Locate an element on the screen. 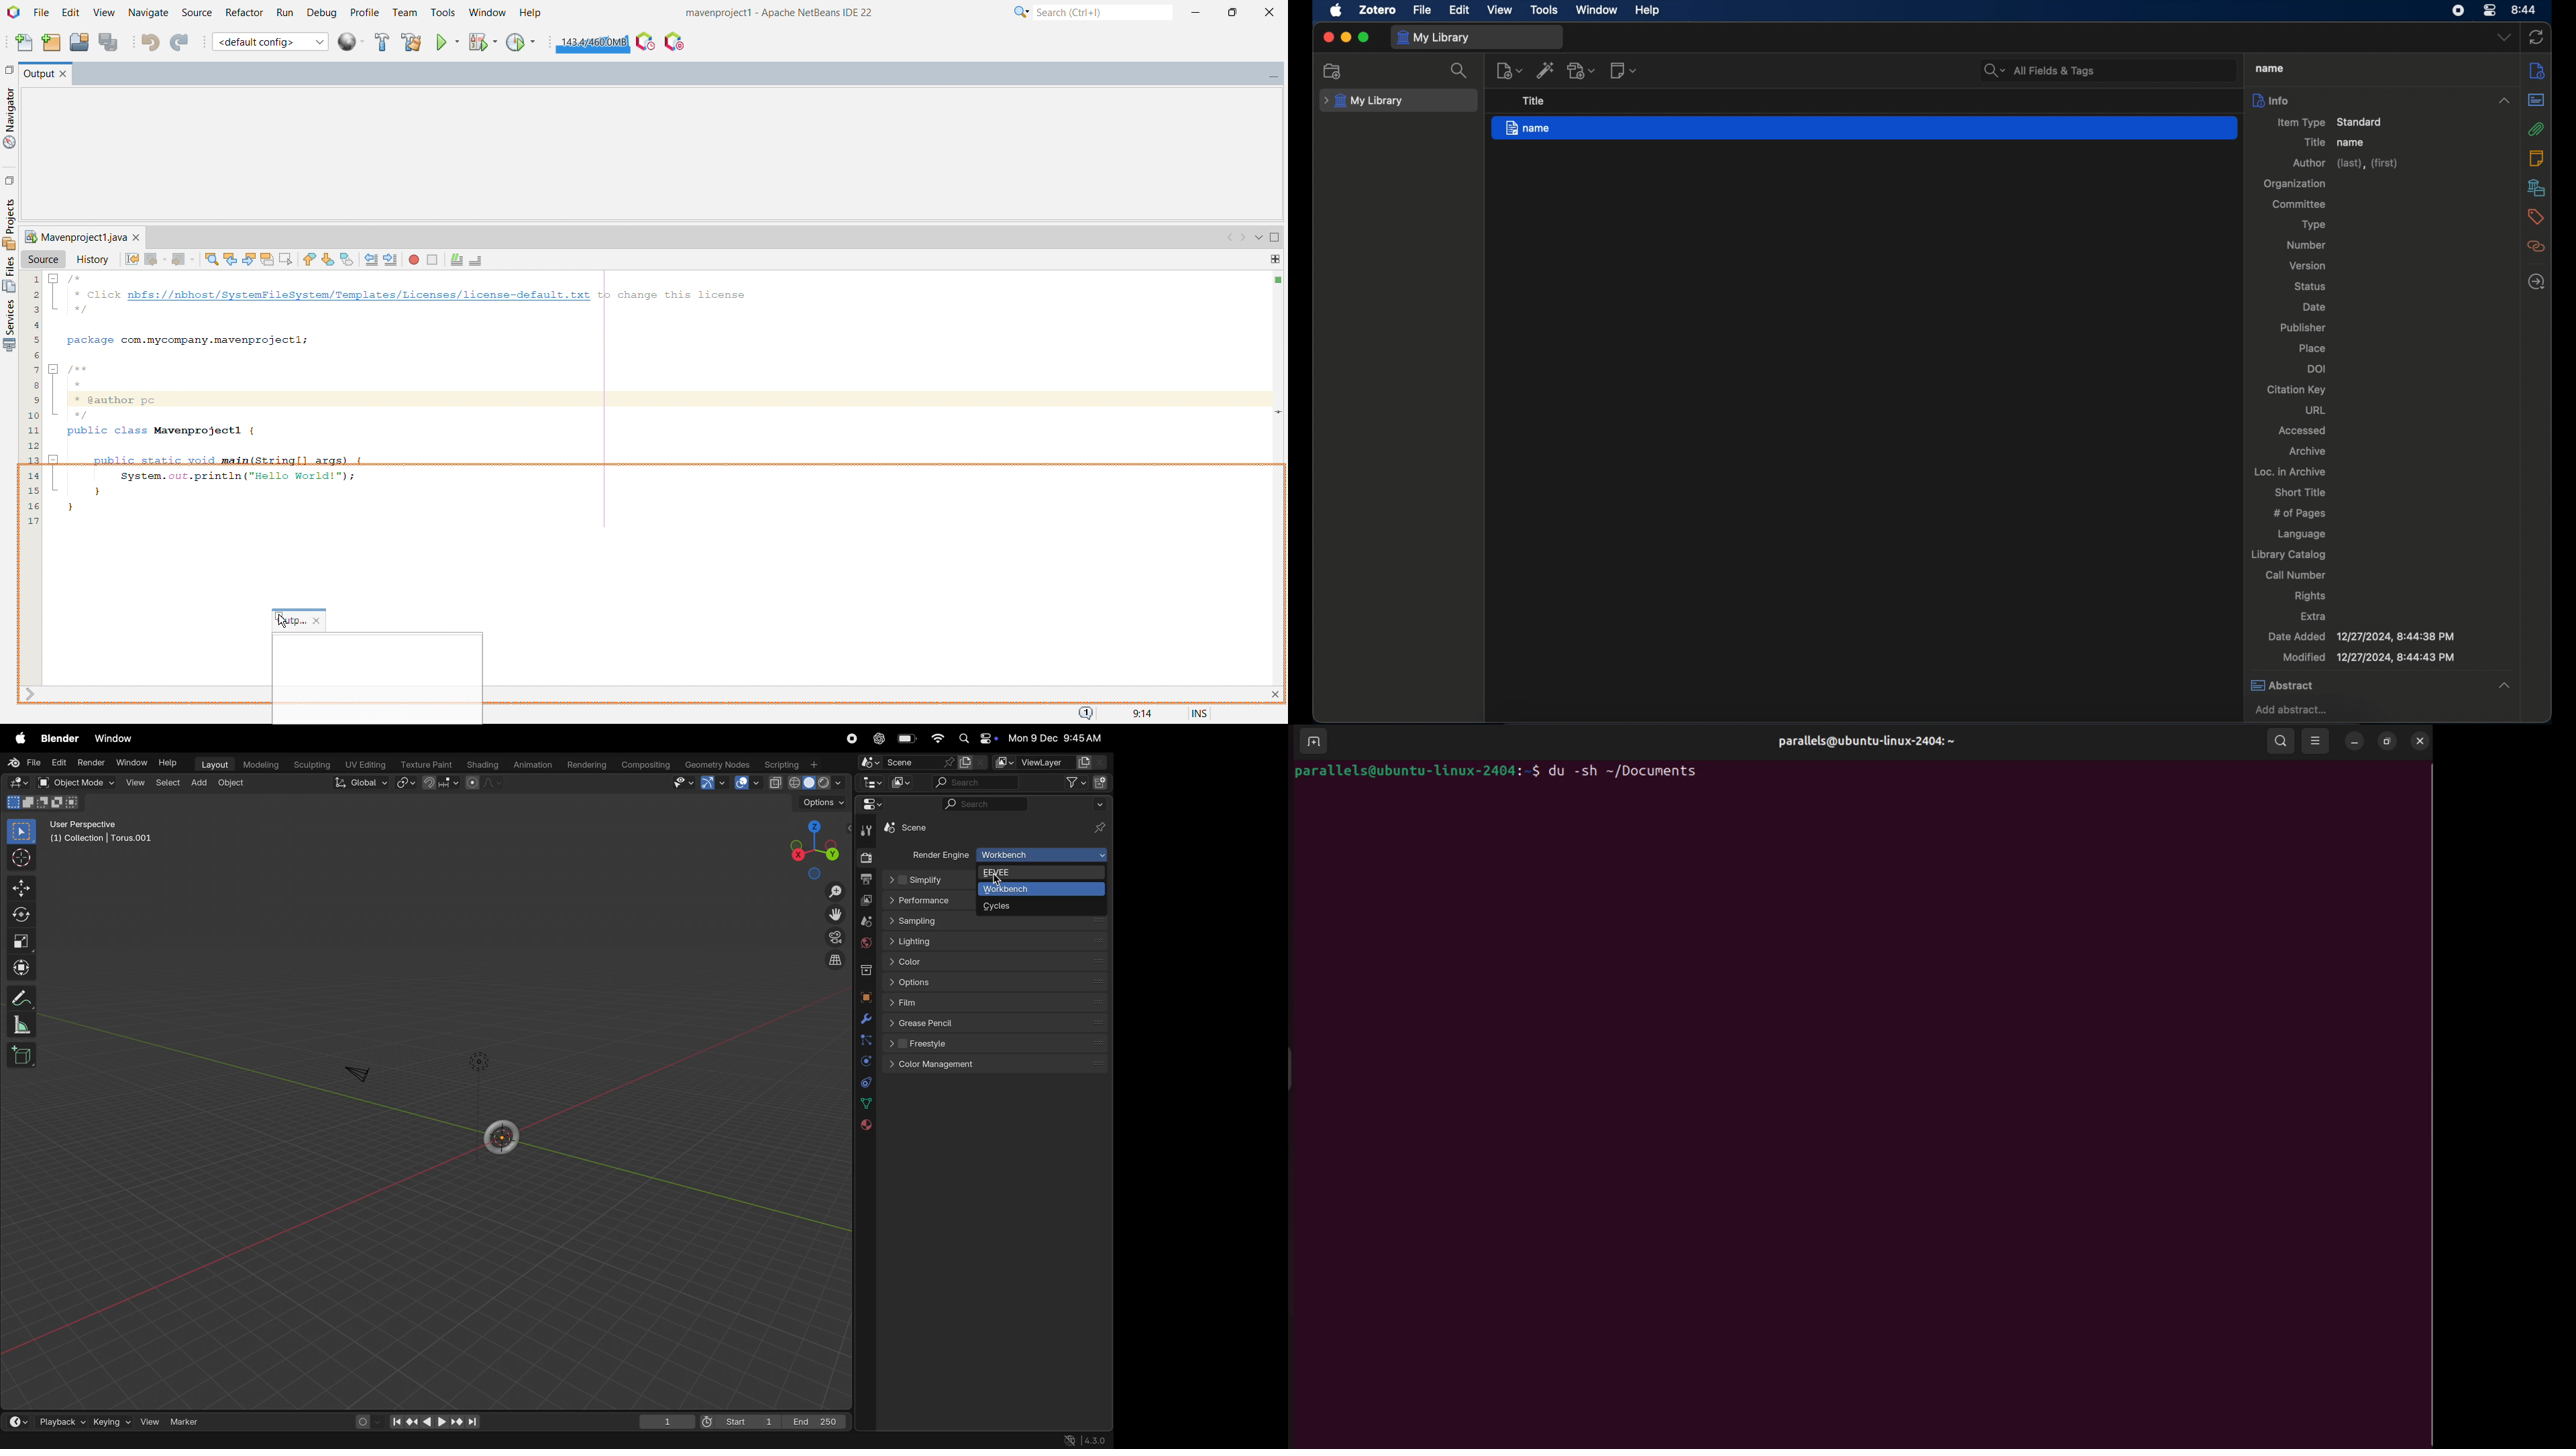  name is located at coordinates (1864, 129).